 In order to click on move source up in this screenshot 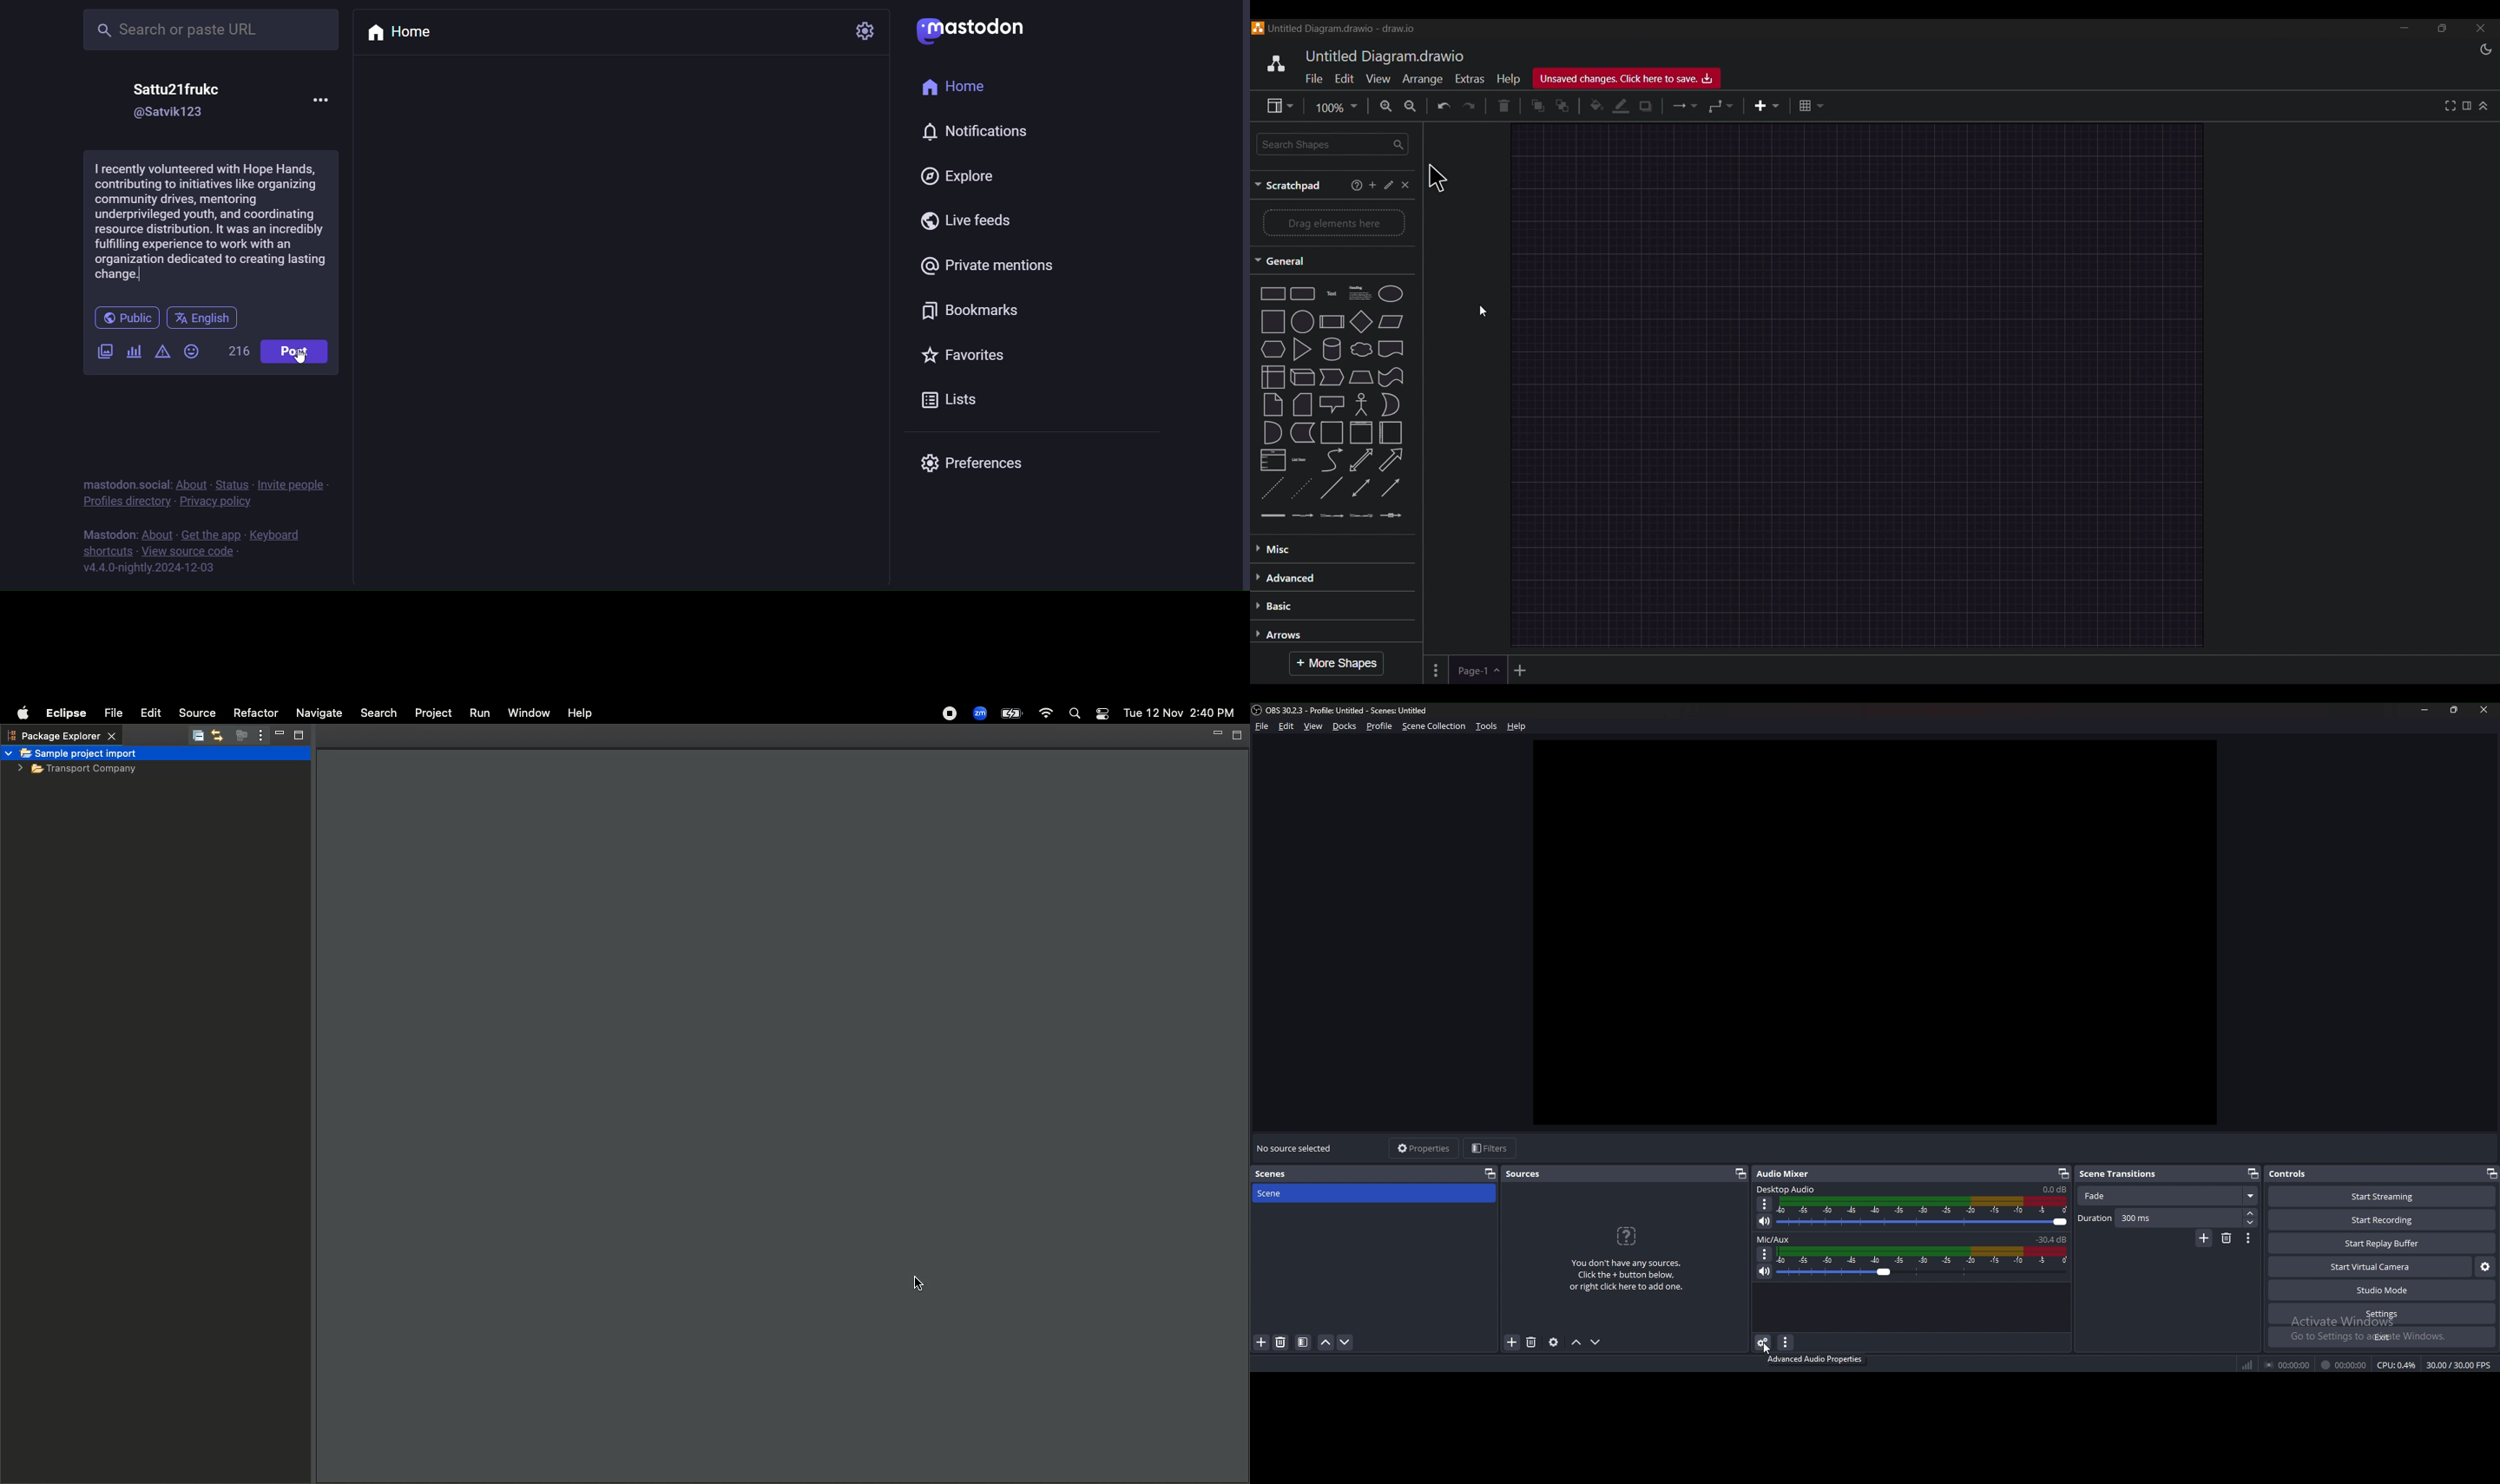, I will do `click(1576, 1343)`.